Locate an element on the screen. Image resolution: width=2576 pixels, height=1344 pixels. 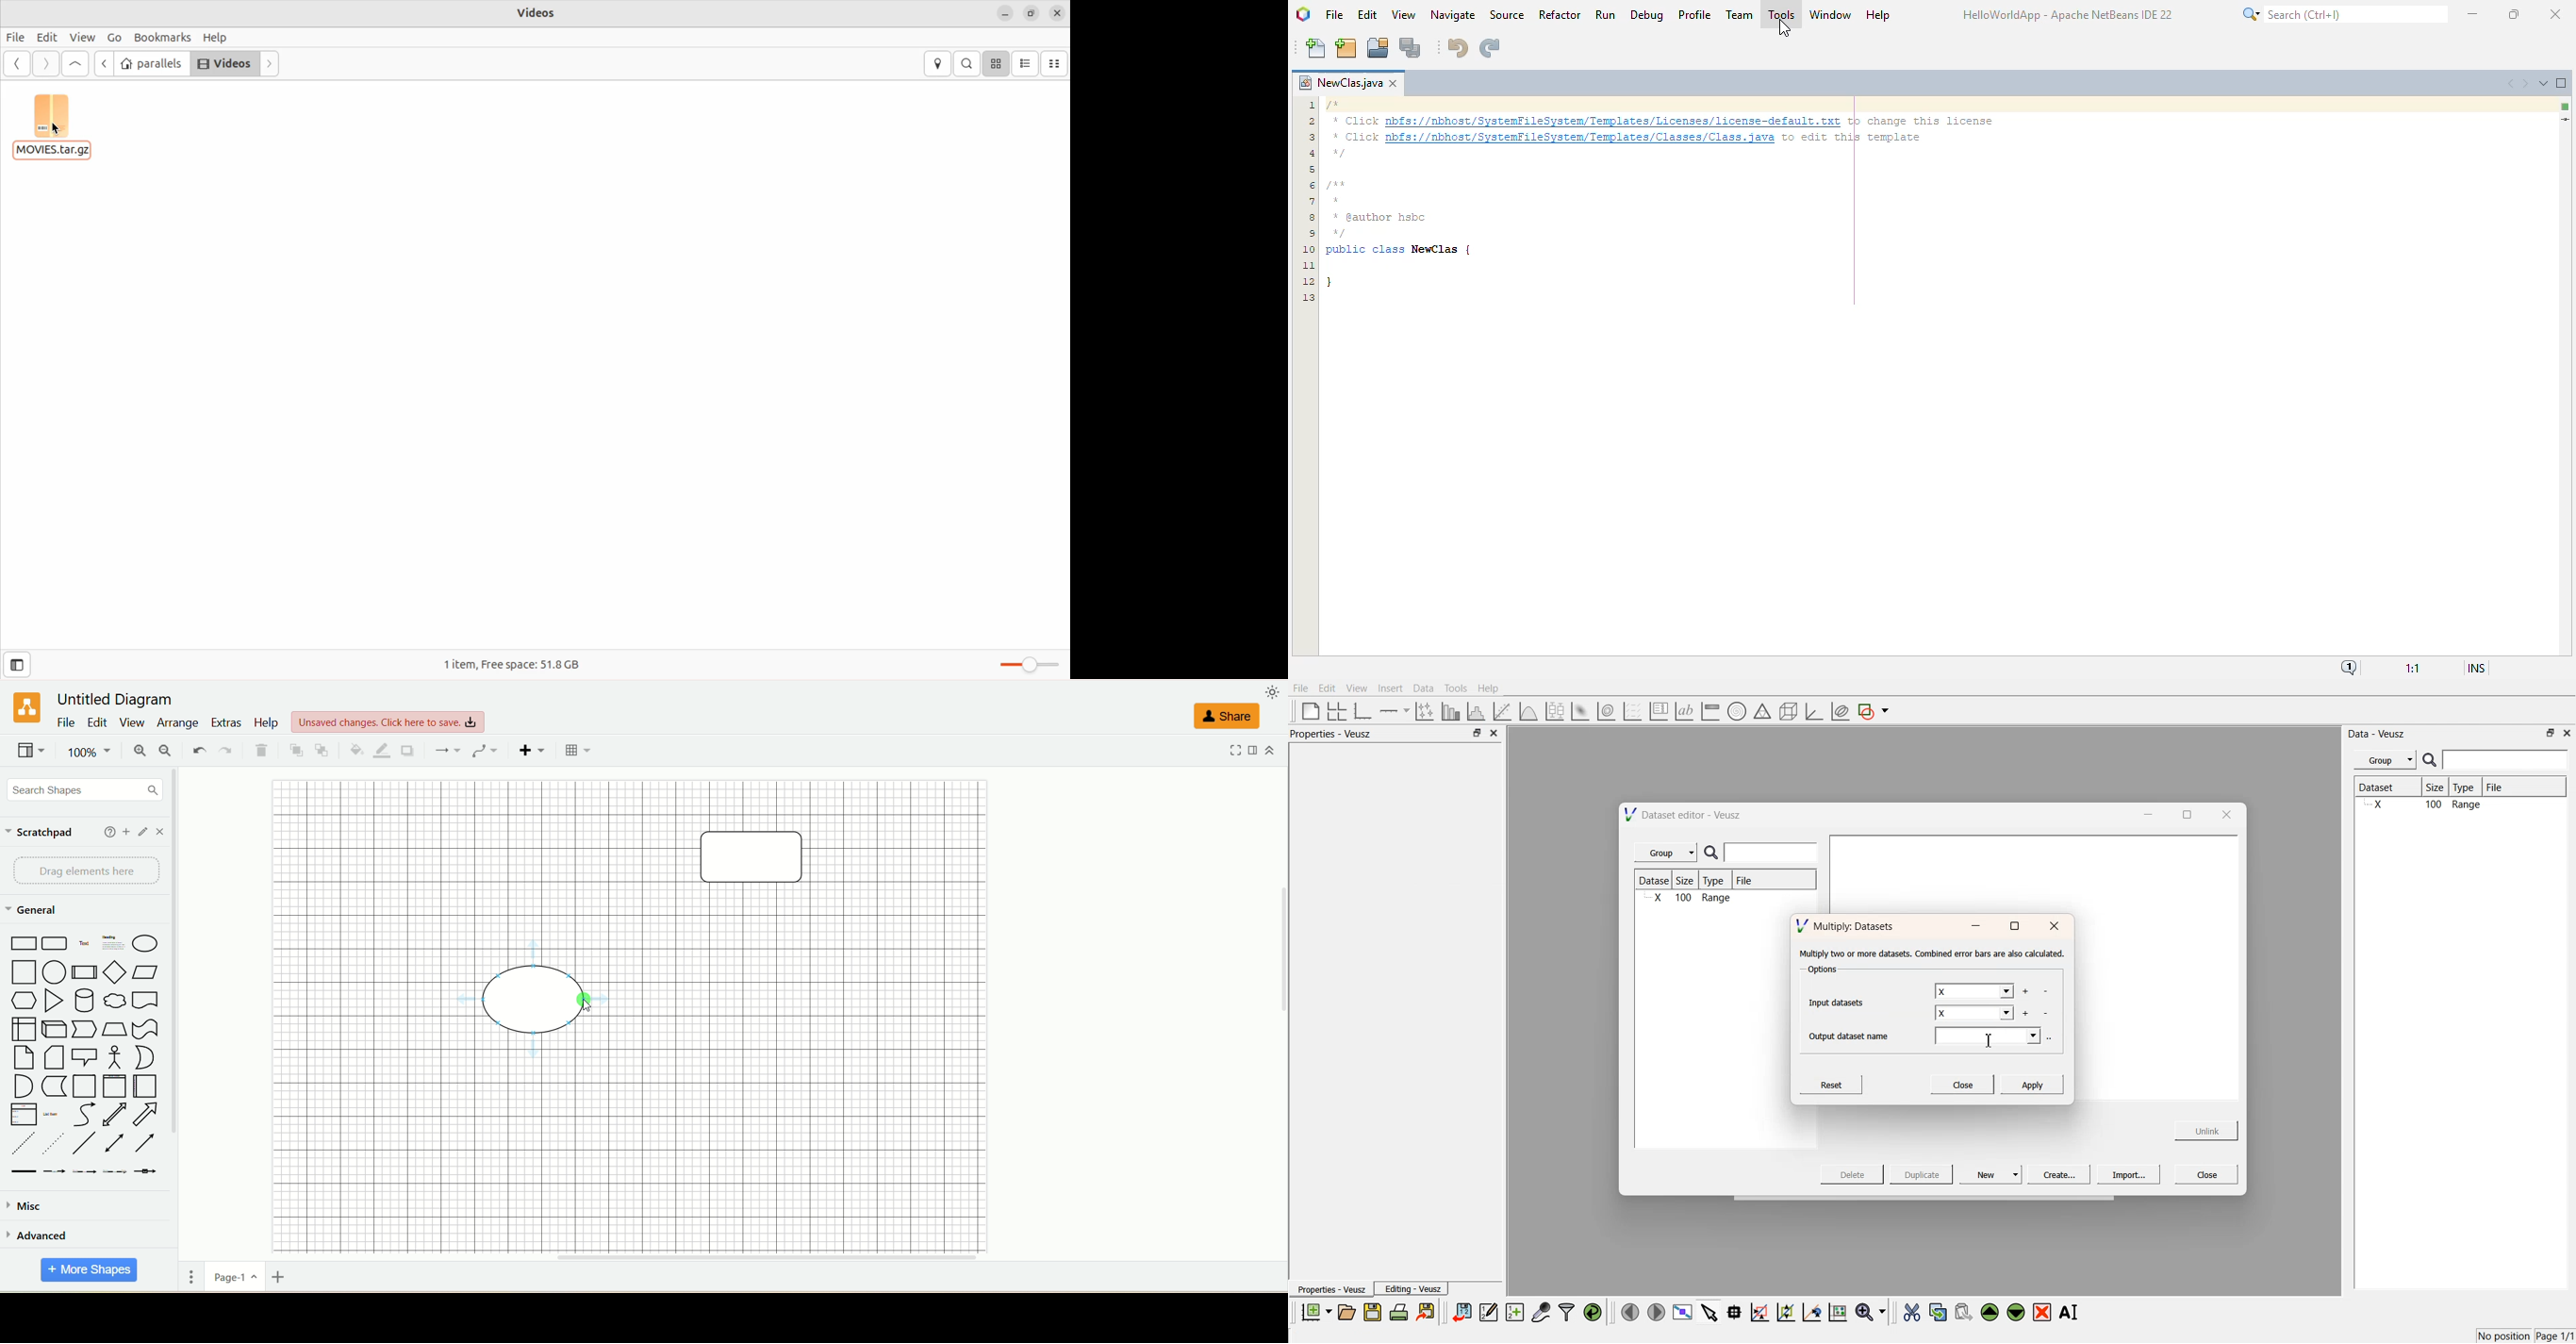
fill color is located at coordinates (353, 750).